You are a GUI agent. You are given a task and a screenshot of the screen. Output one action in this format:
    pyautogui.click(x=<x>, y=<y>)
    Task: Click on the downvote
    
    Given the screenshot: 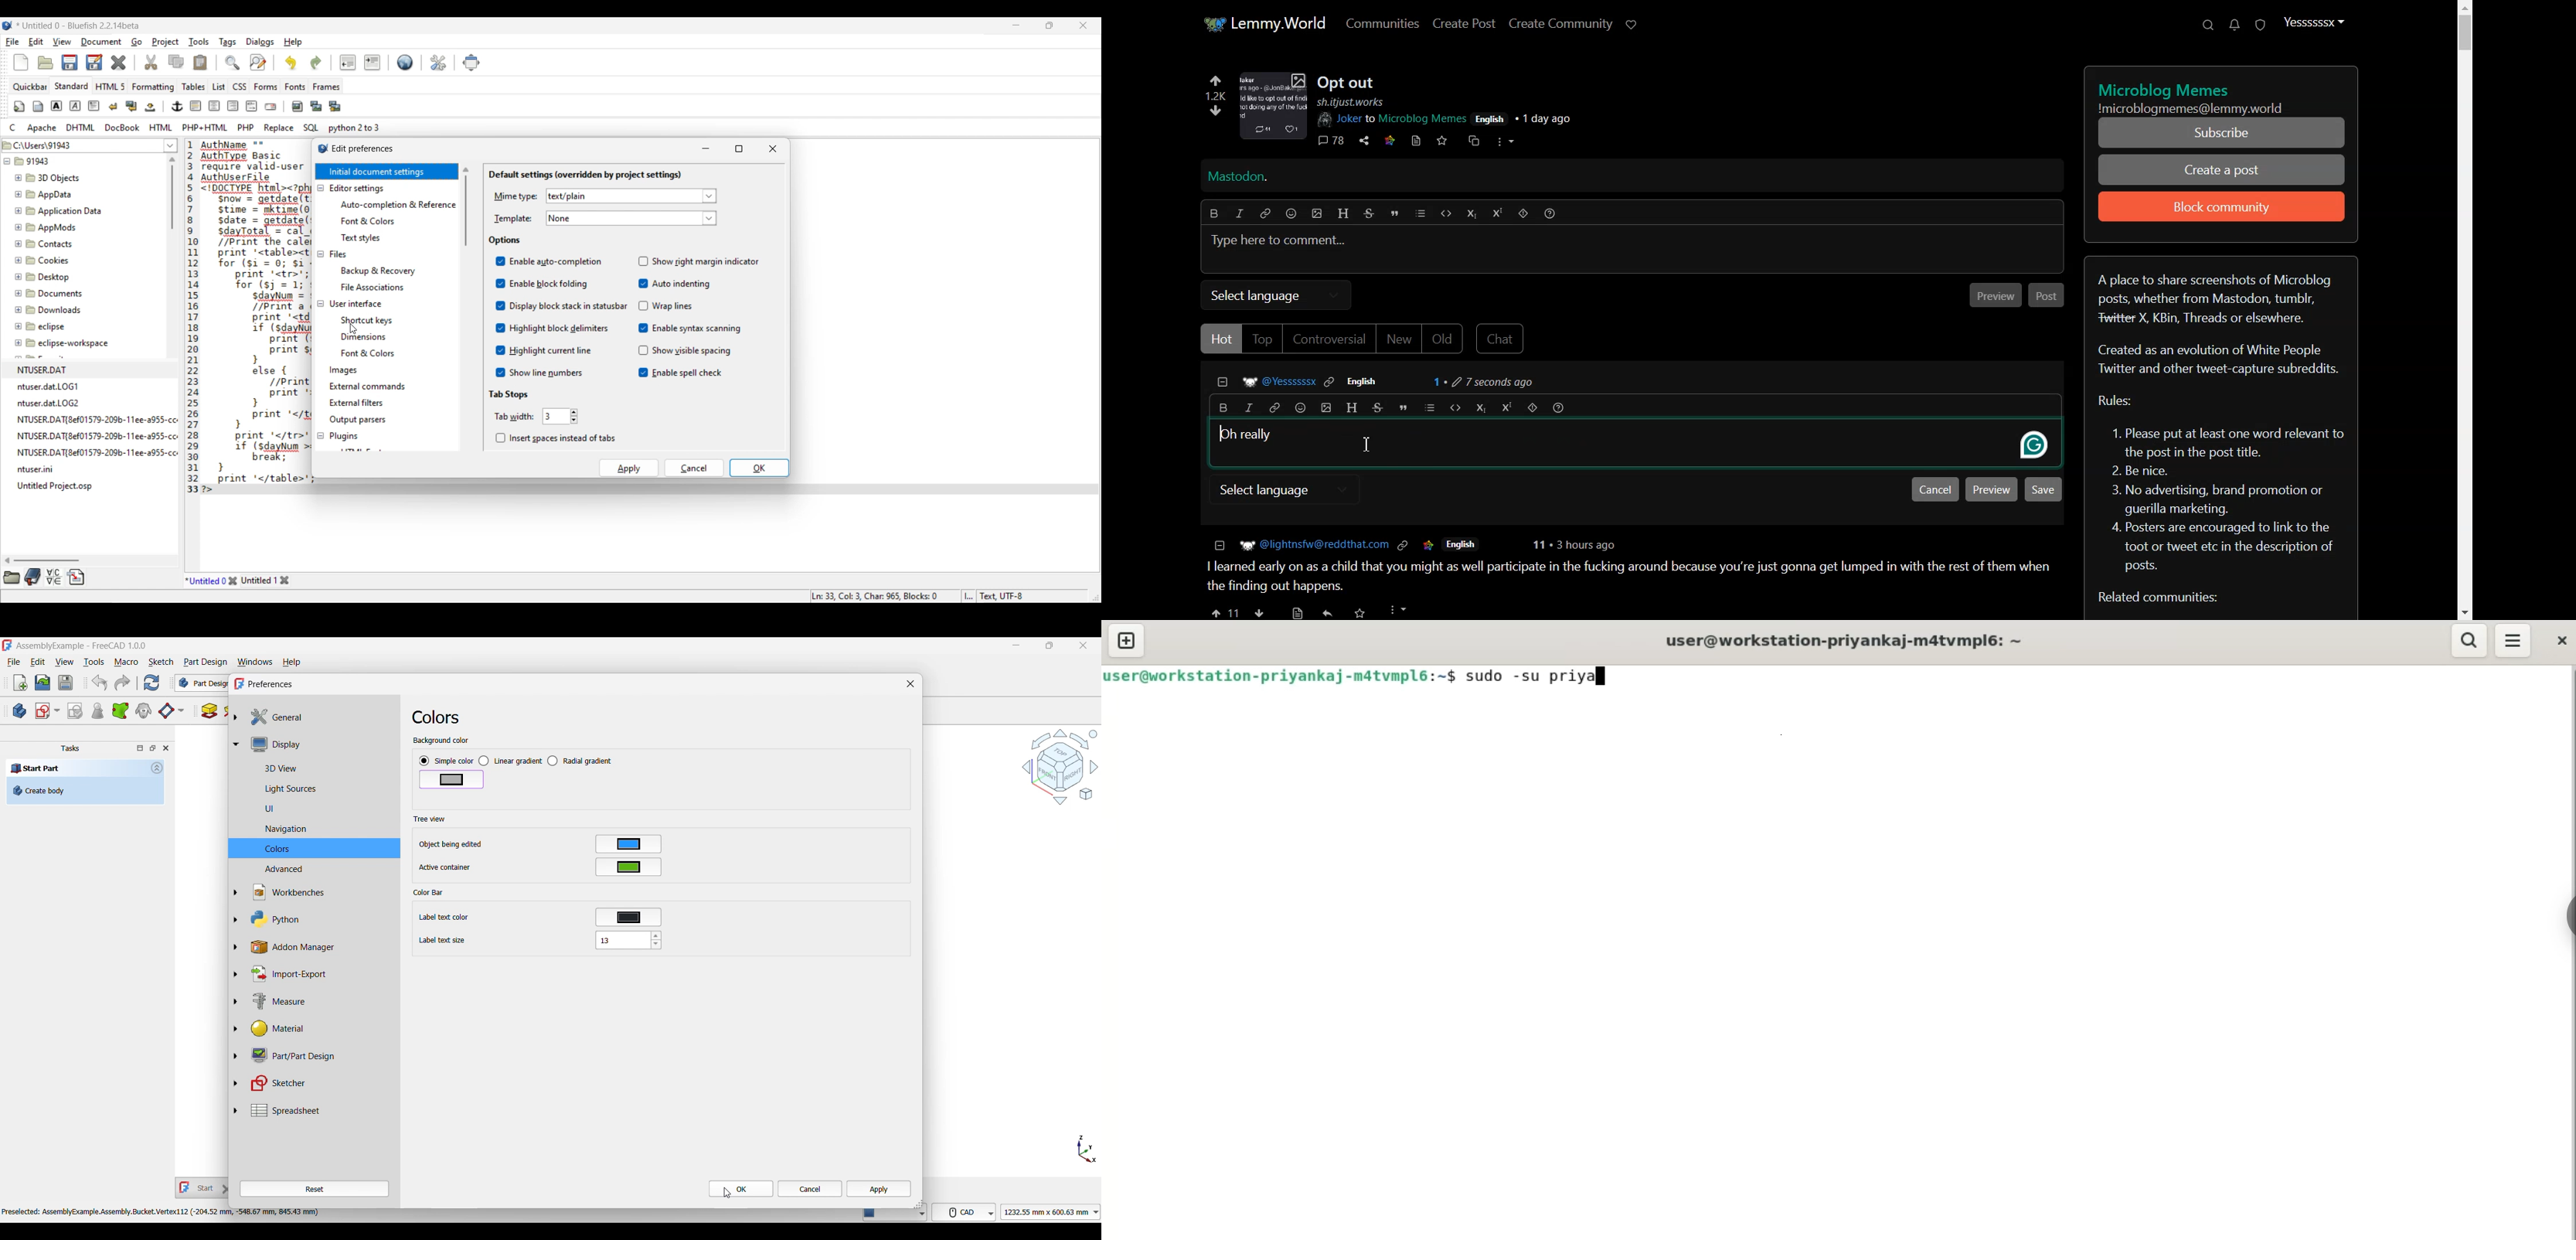 What is the action you would take?
    pyautogui.click(x=1217, y=109)
    